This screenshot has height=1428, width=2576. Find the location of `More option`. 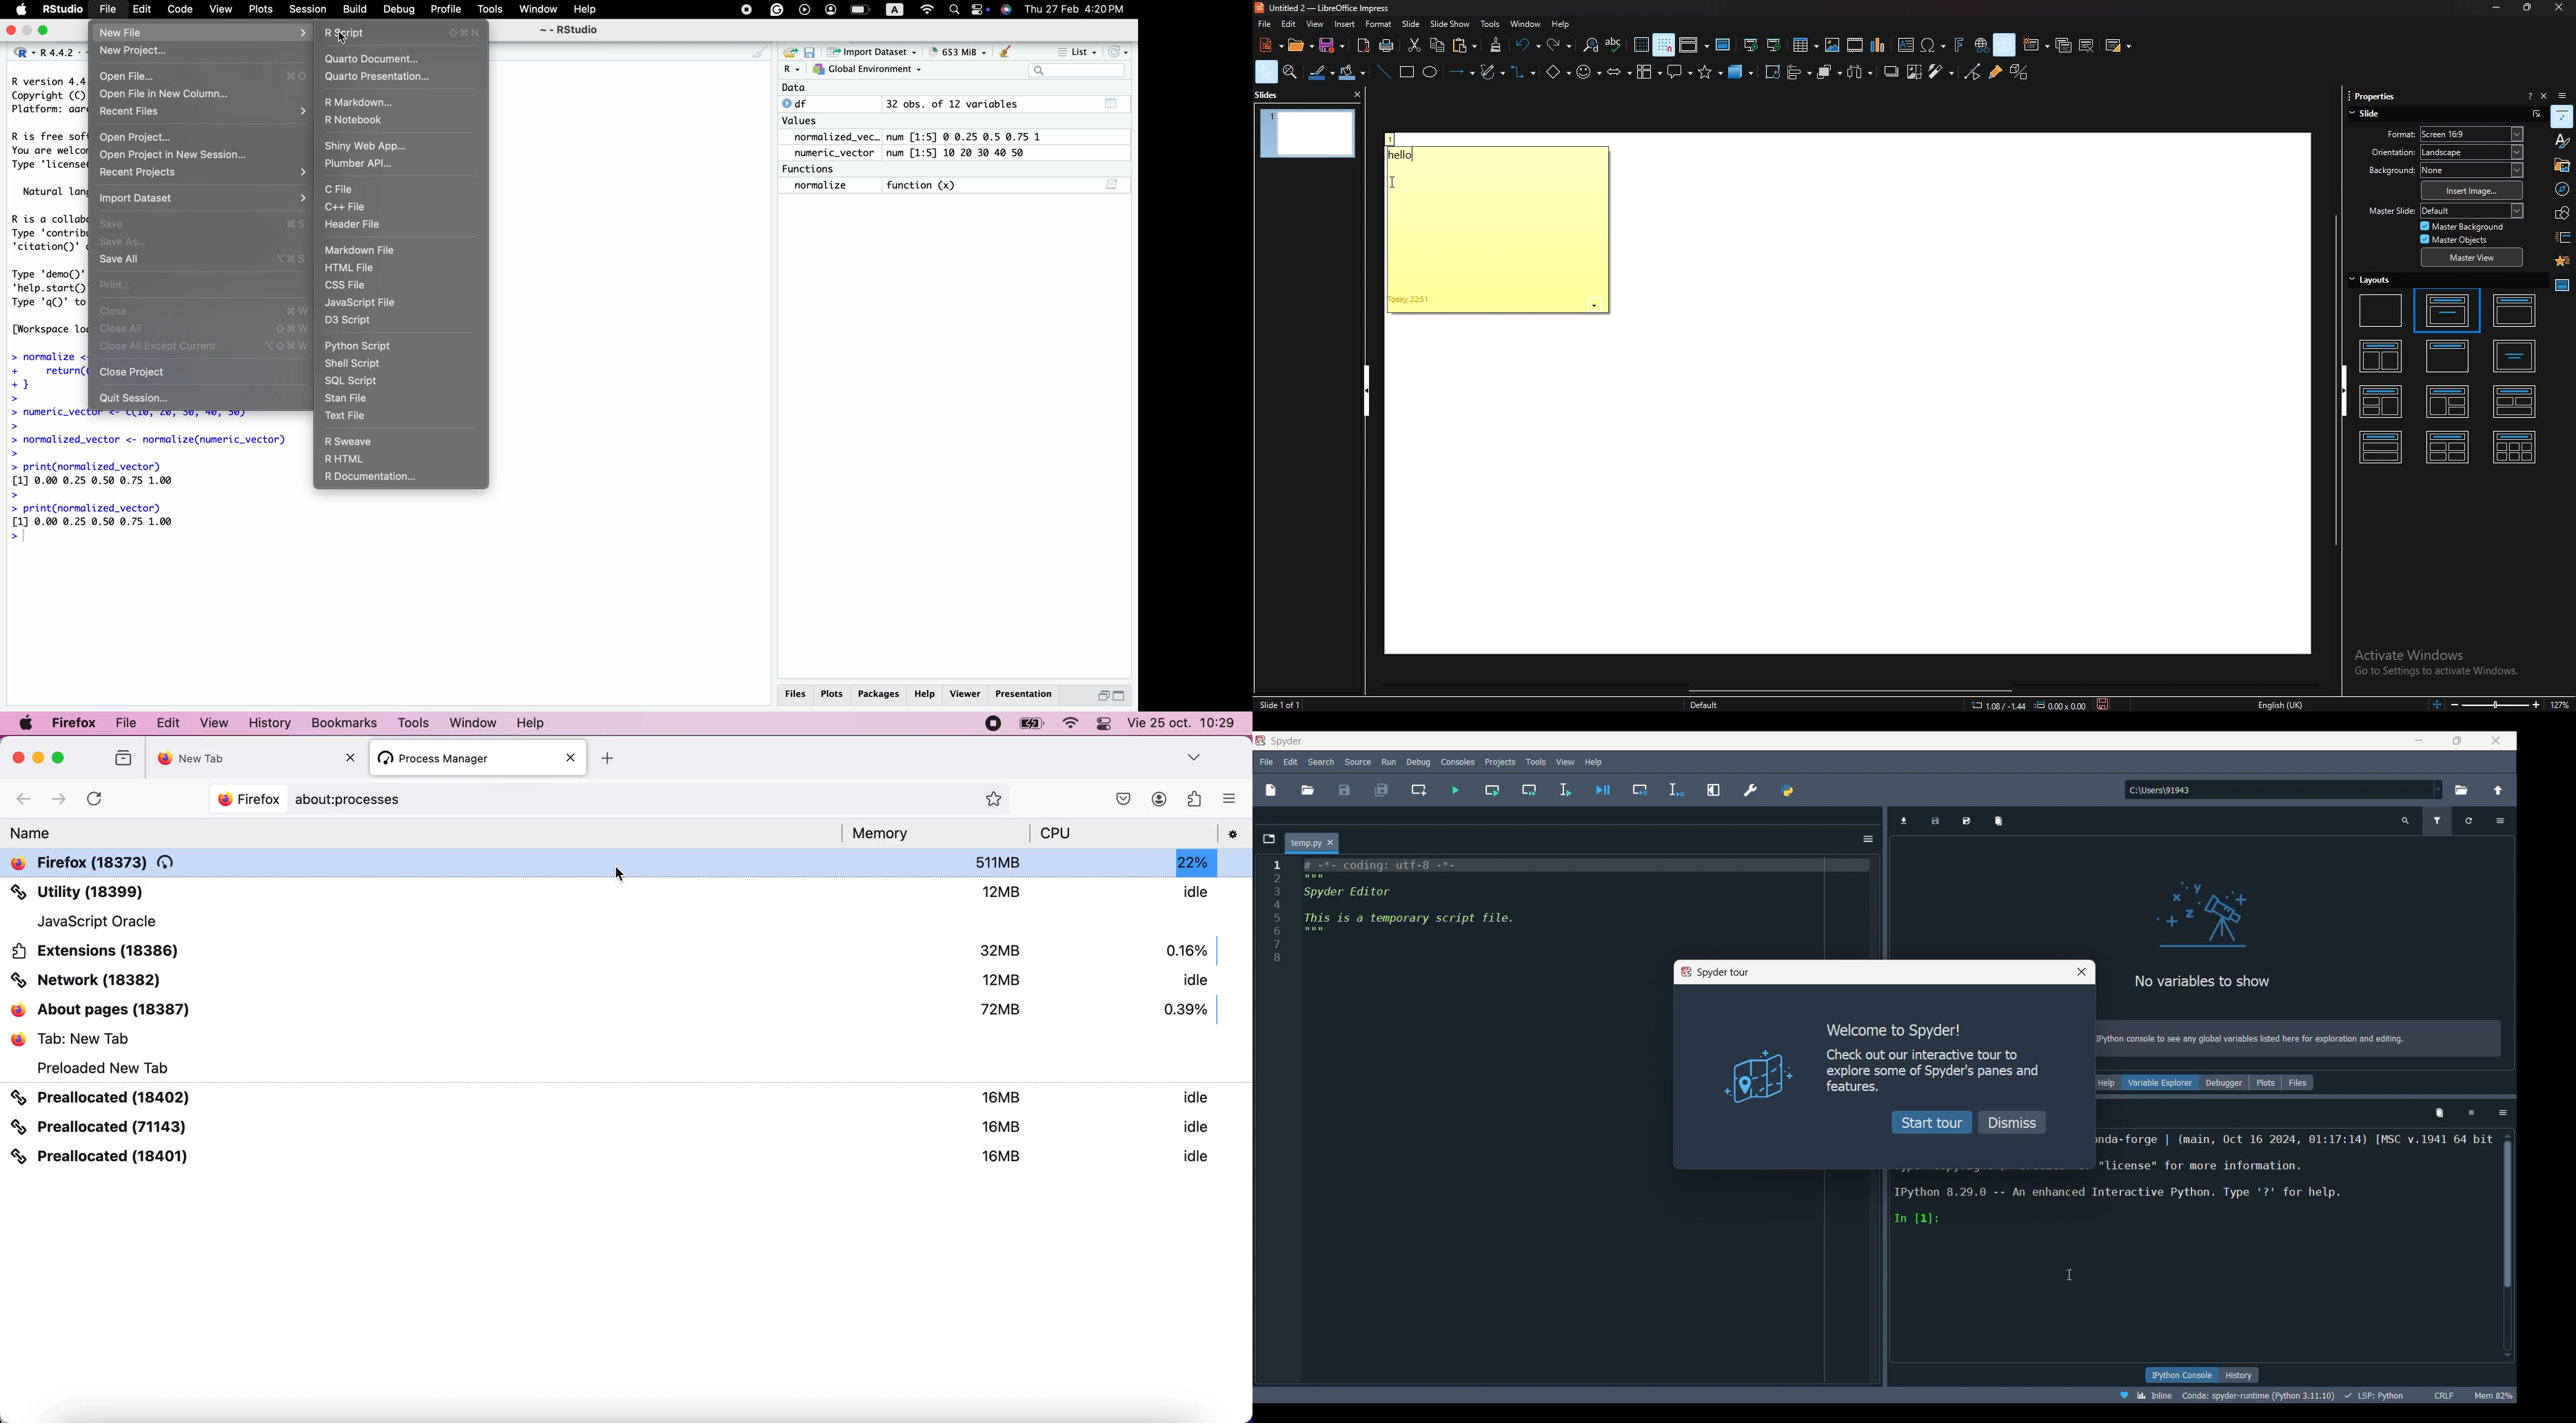

More option is located at coordinates (1230, 798).